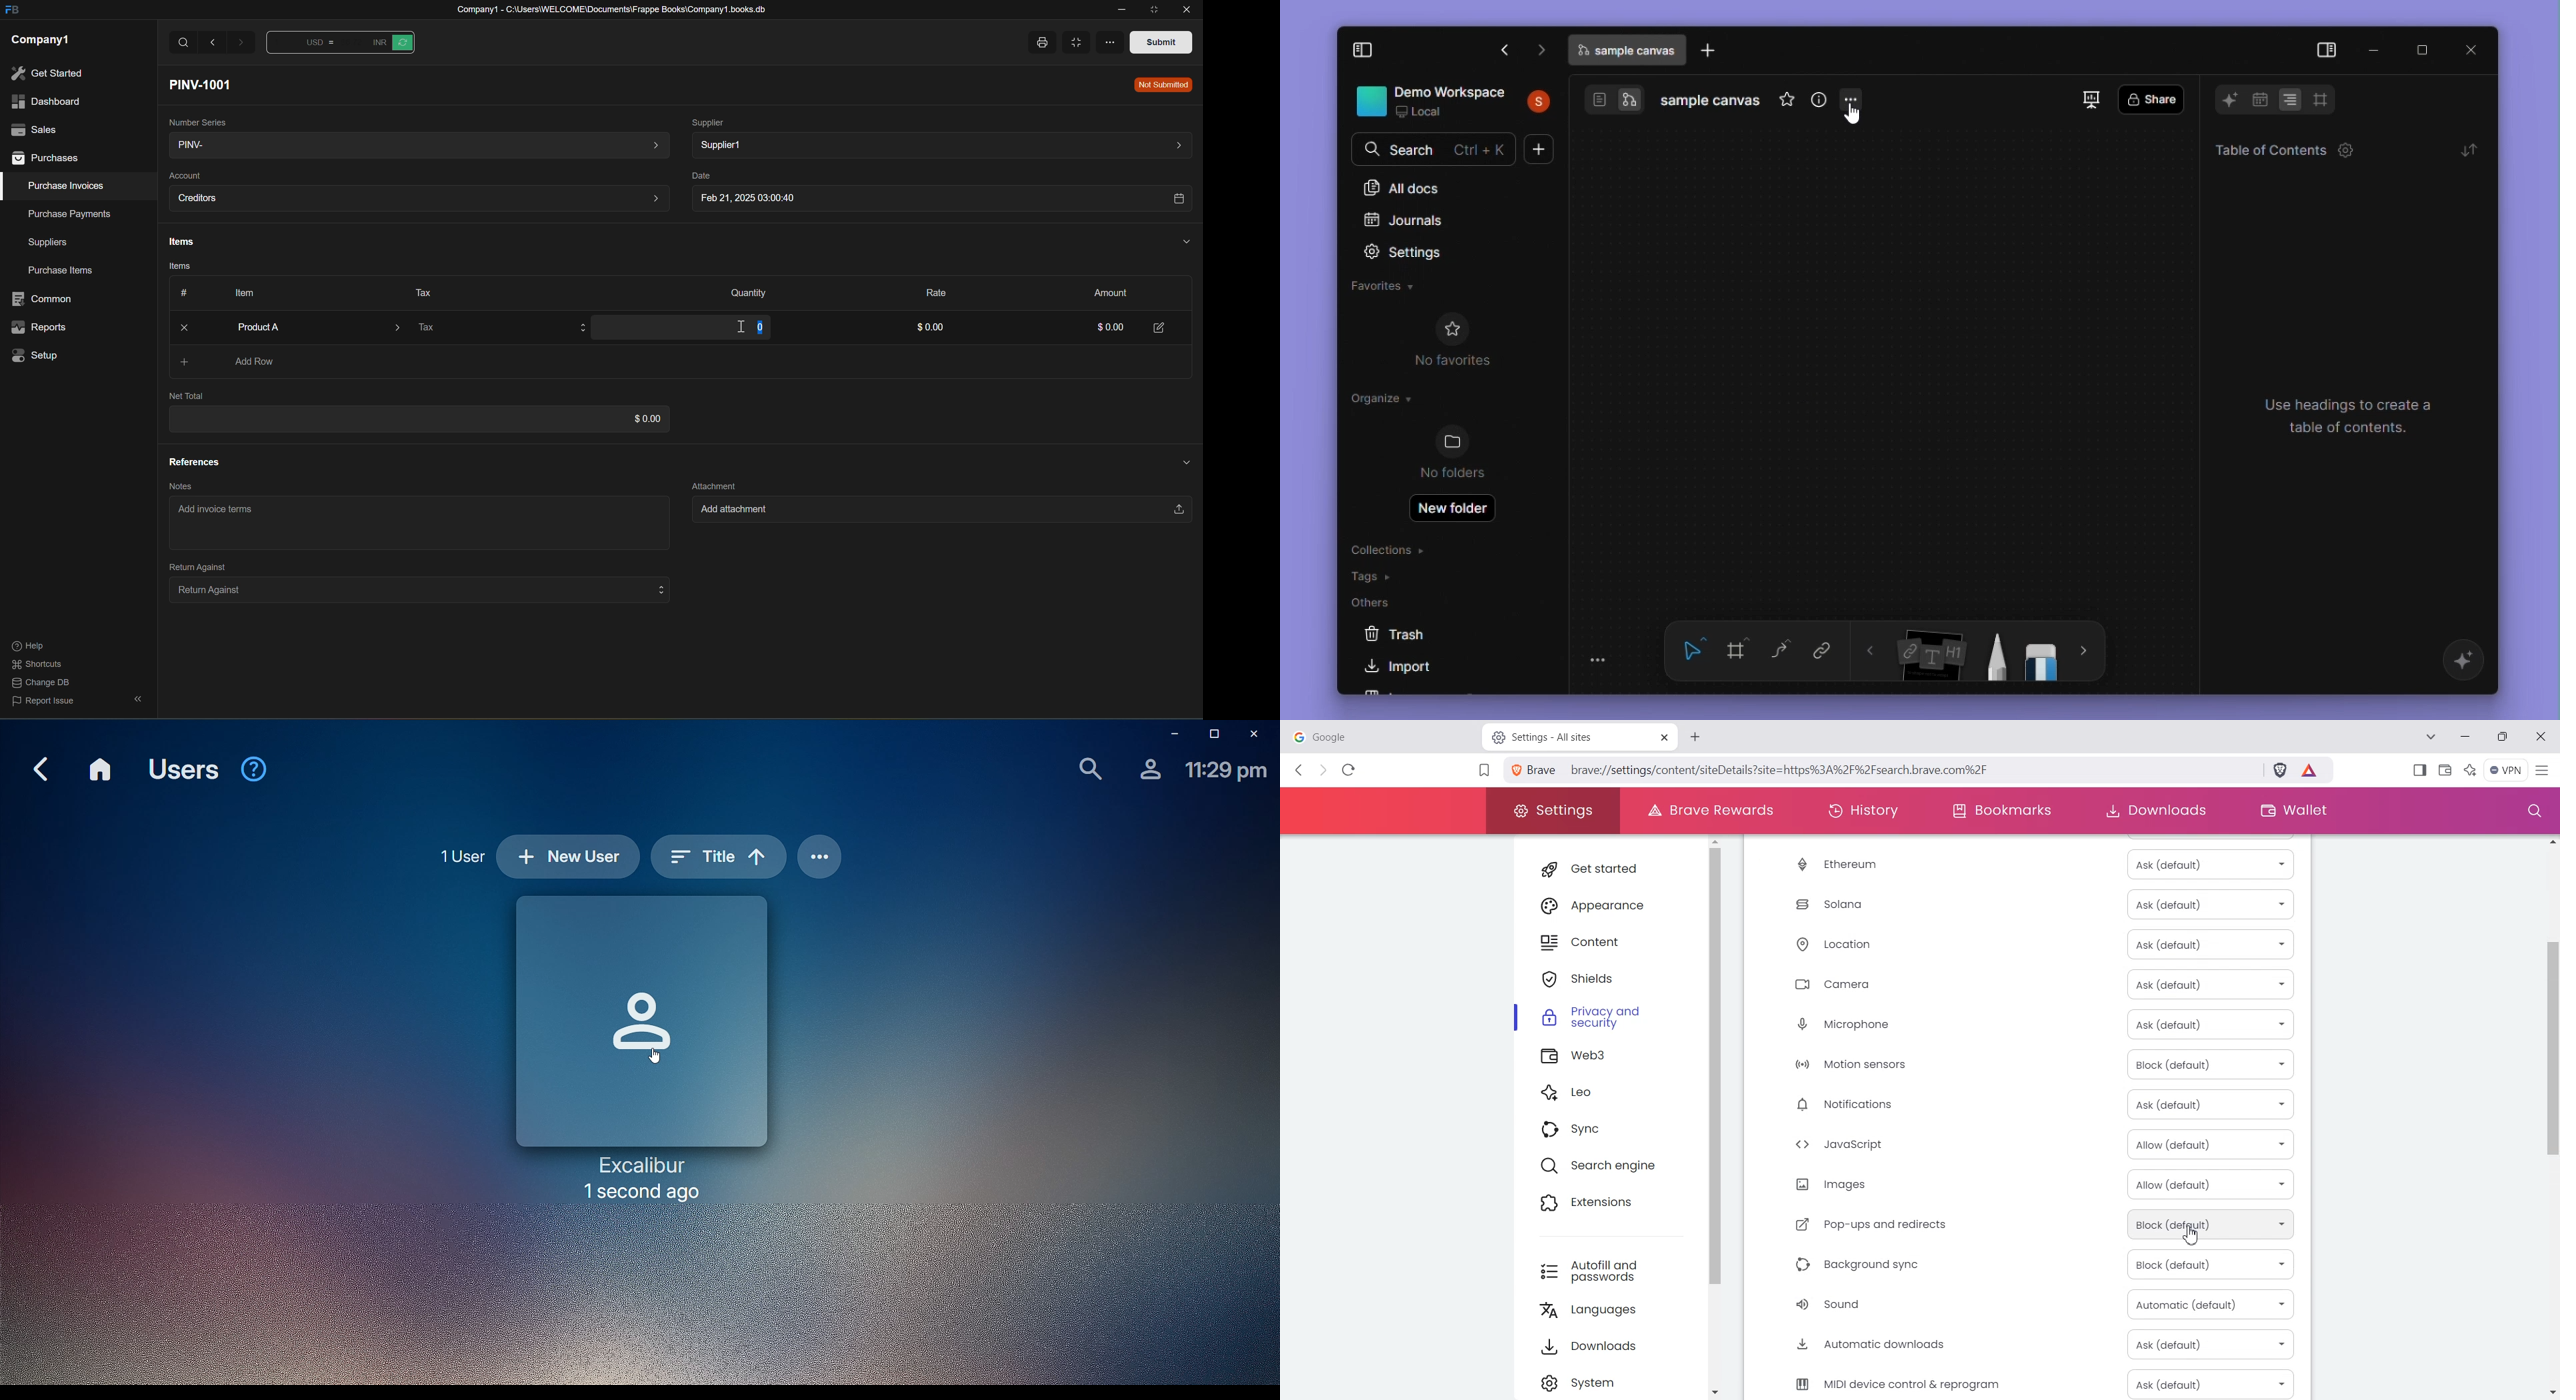 This screenshot has width=2576, height=1400. Describe the element at coordinates (2280, 772) in the screenshot. I see `Brave Shield` at that location.